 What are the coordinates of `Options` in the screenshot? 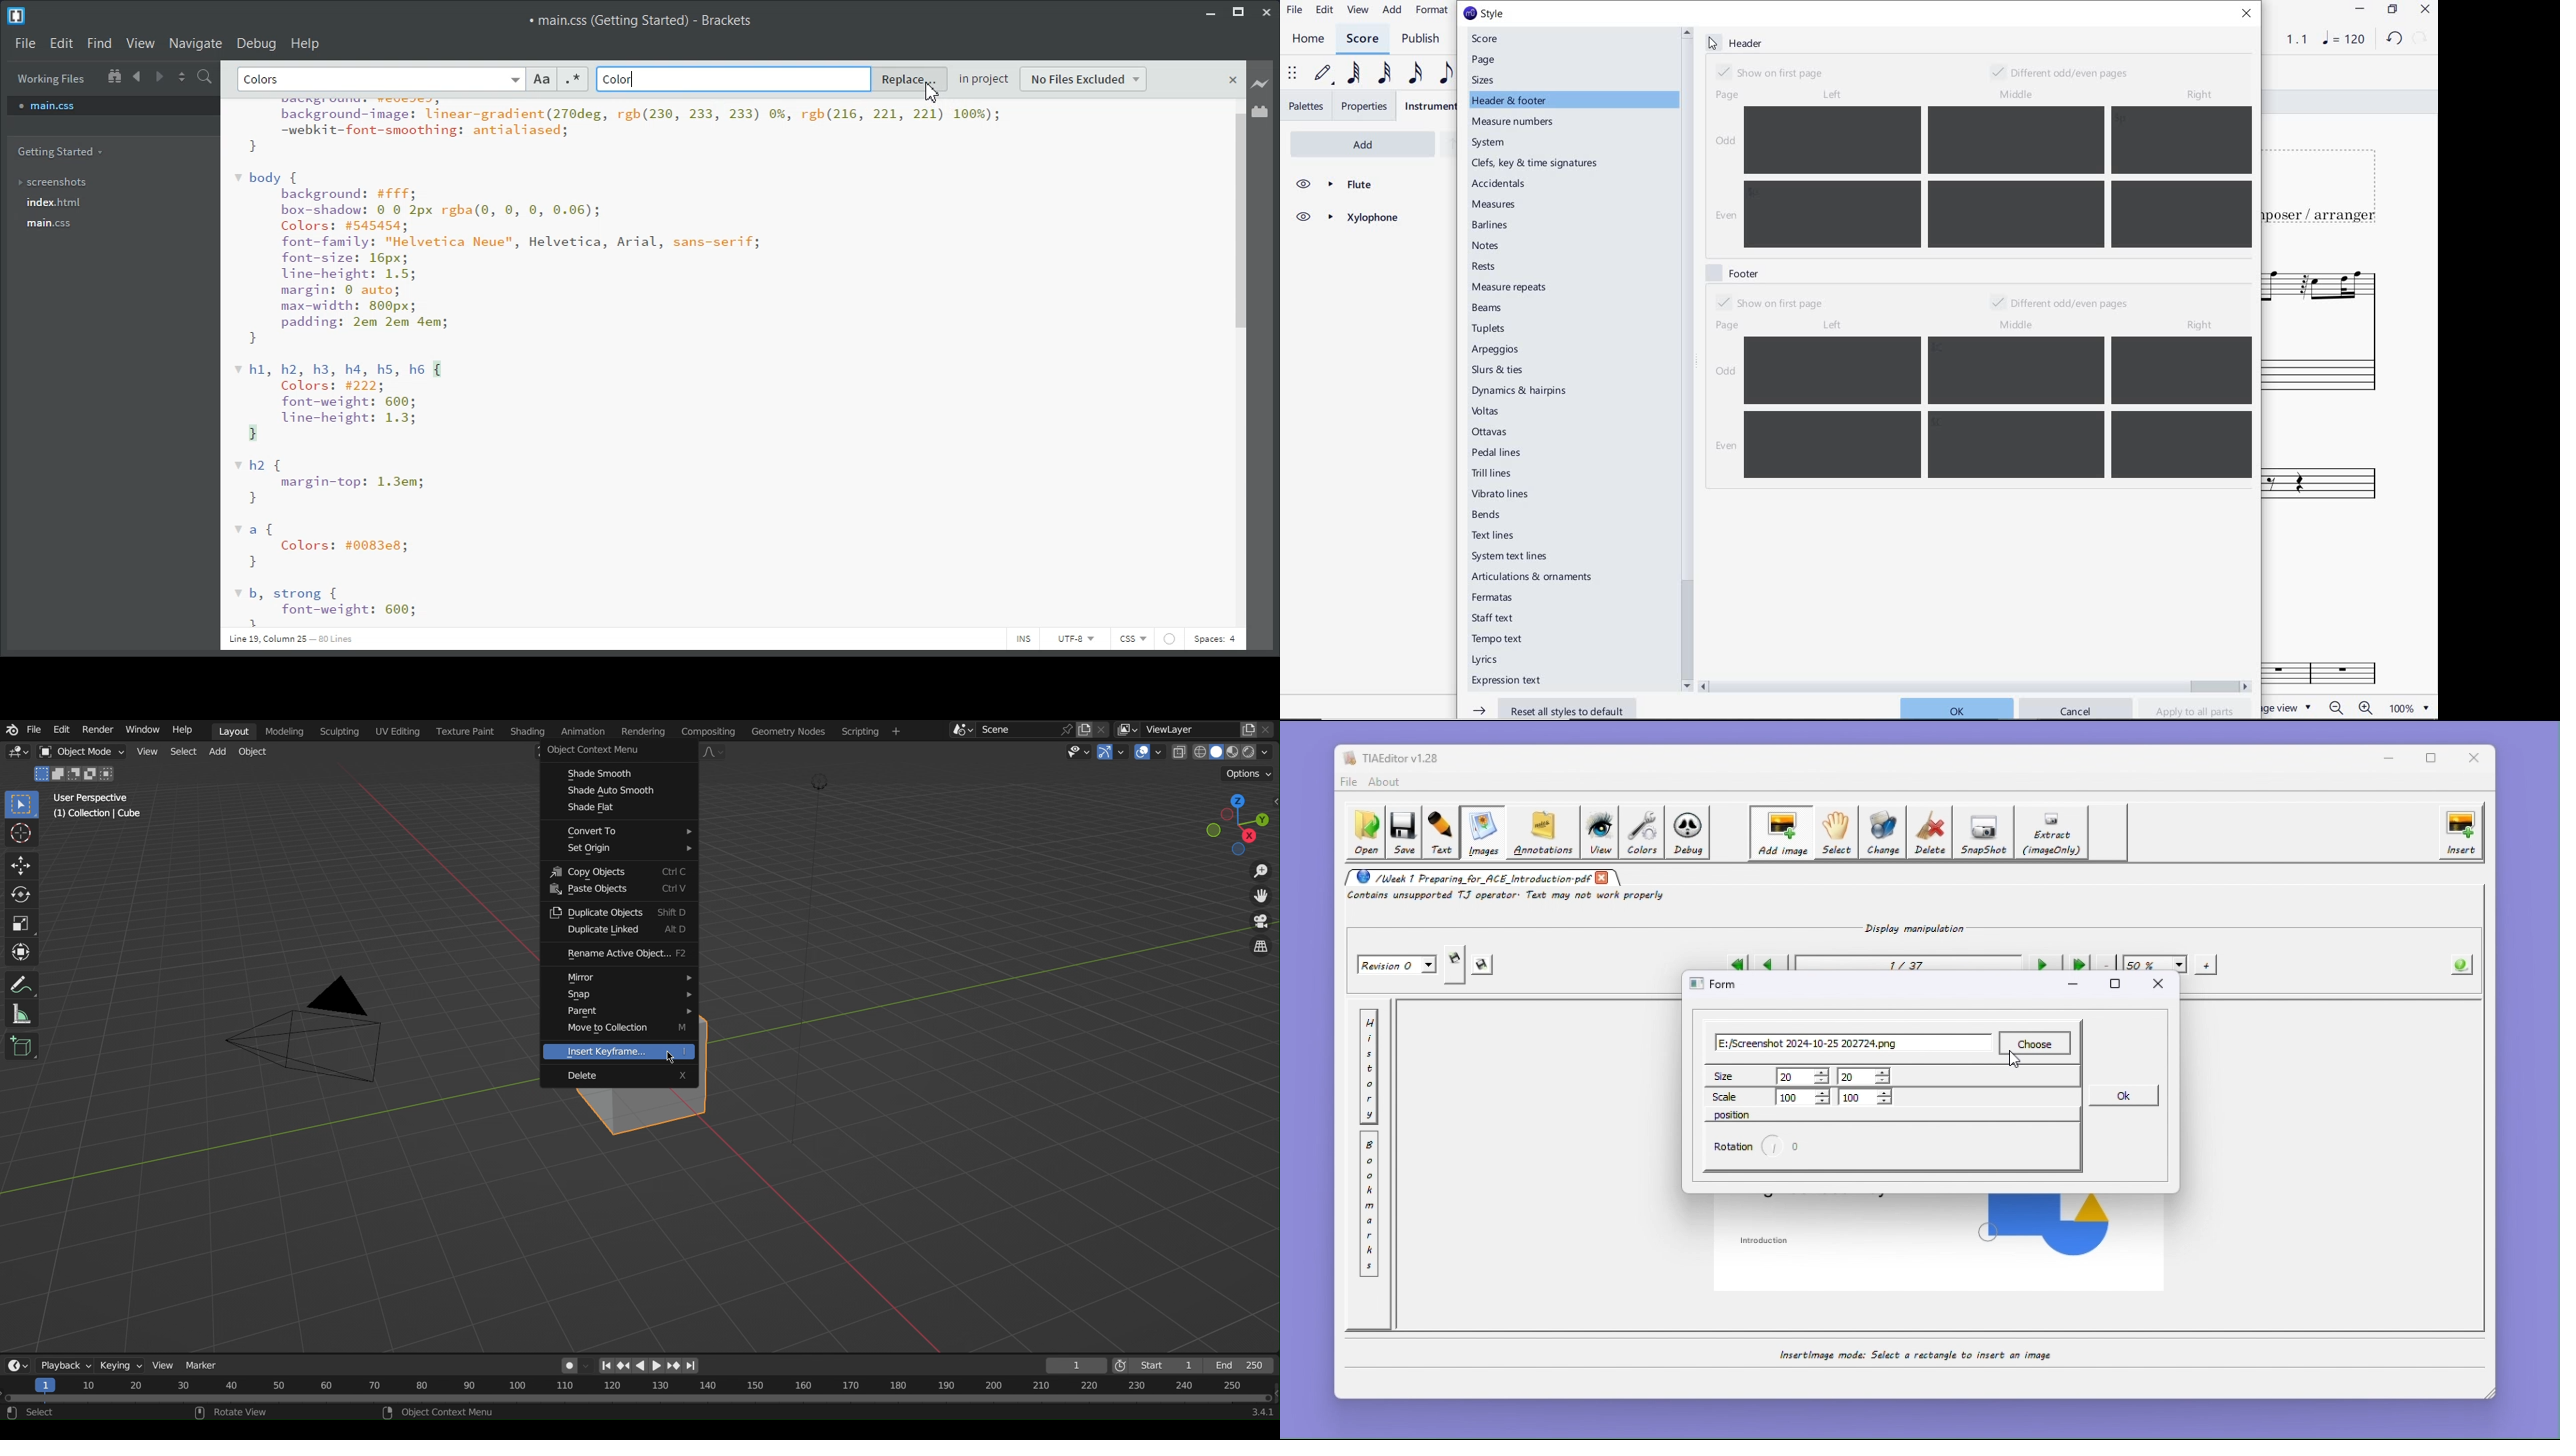 It's located at (1247, 775).